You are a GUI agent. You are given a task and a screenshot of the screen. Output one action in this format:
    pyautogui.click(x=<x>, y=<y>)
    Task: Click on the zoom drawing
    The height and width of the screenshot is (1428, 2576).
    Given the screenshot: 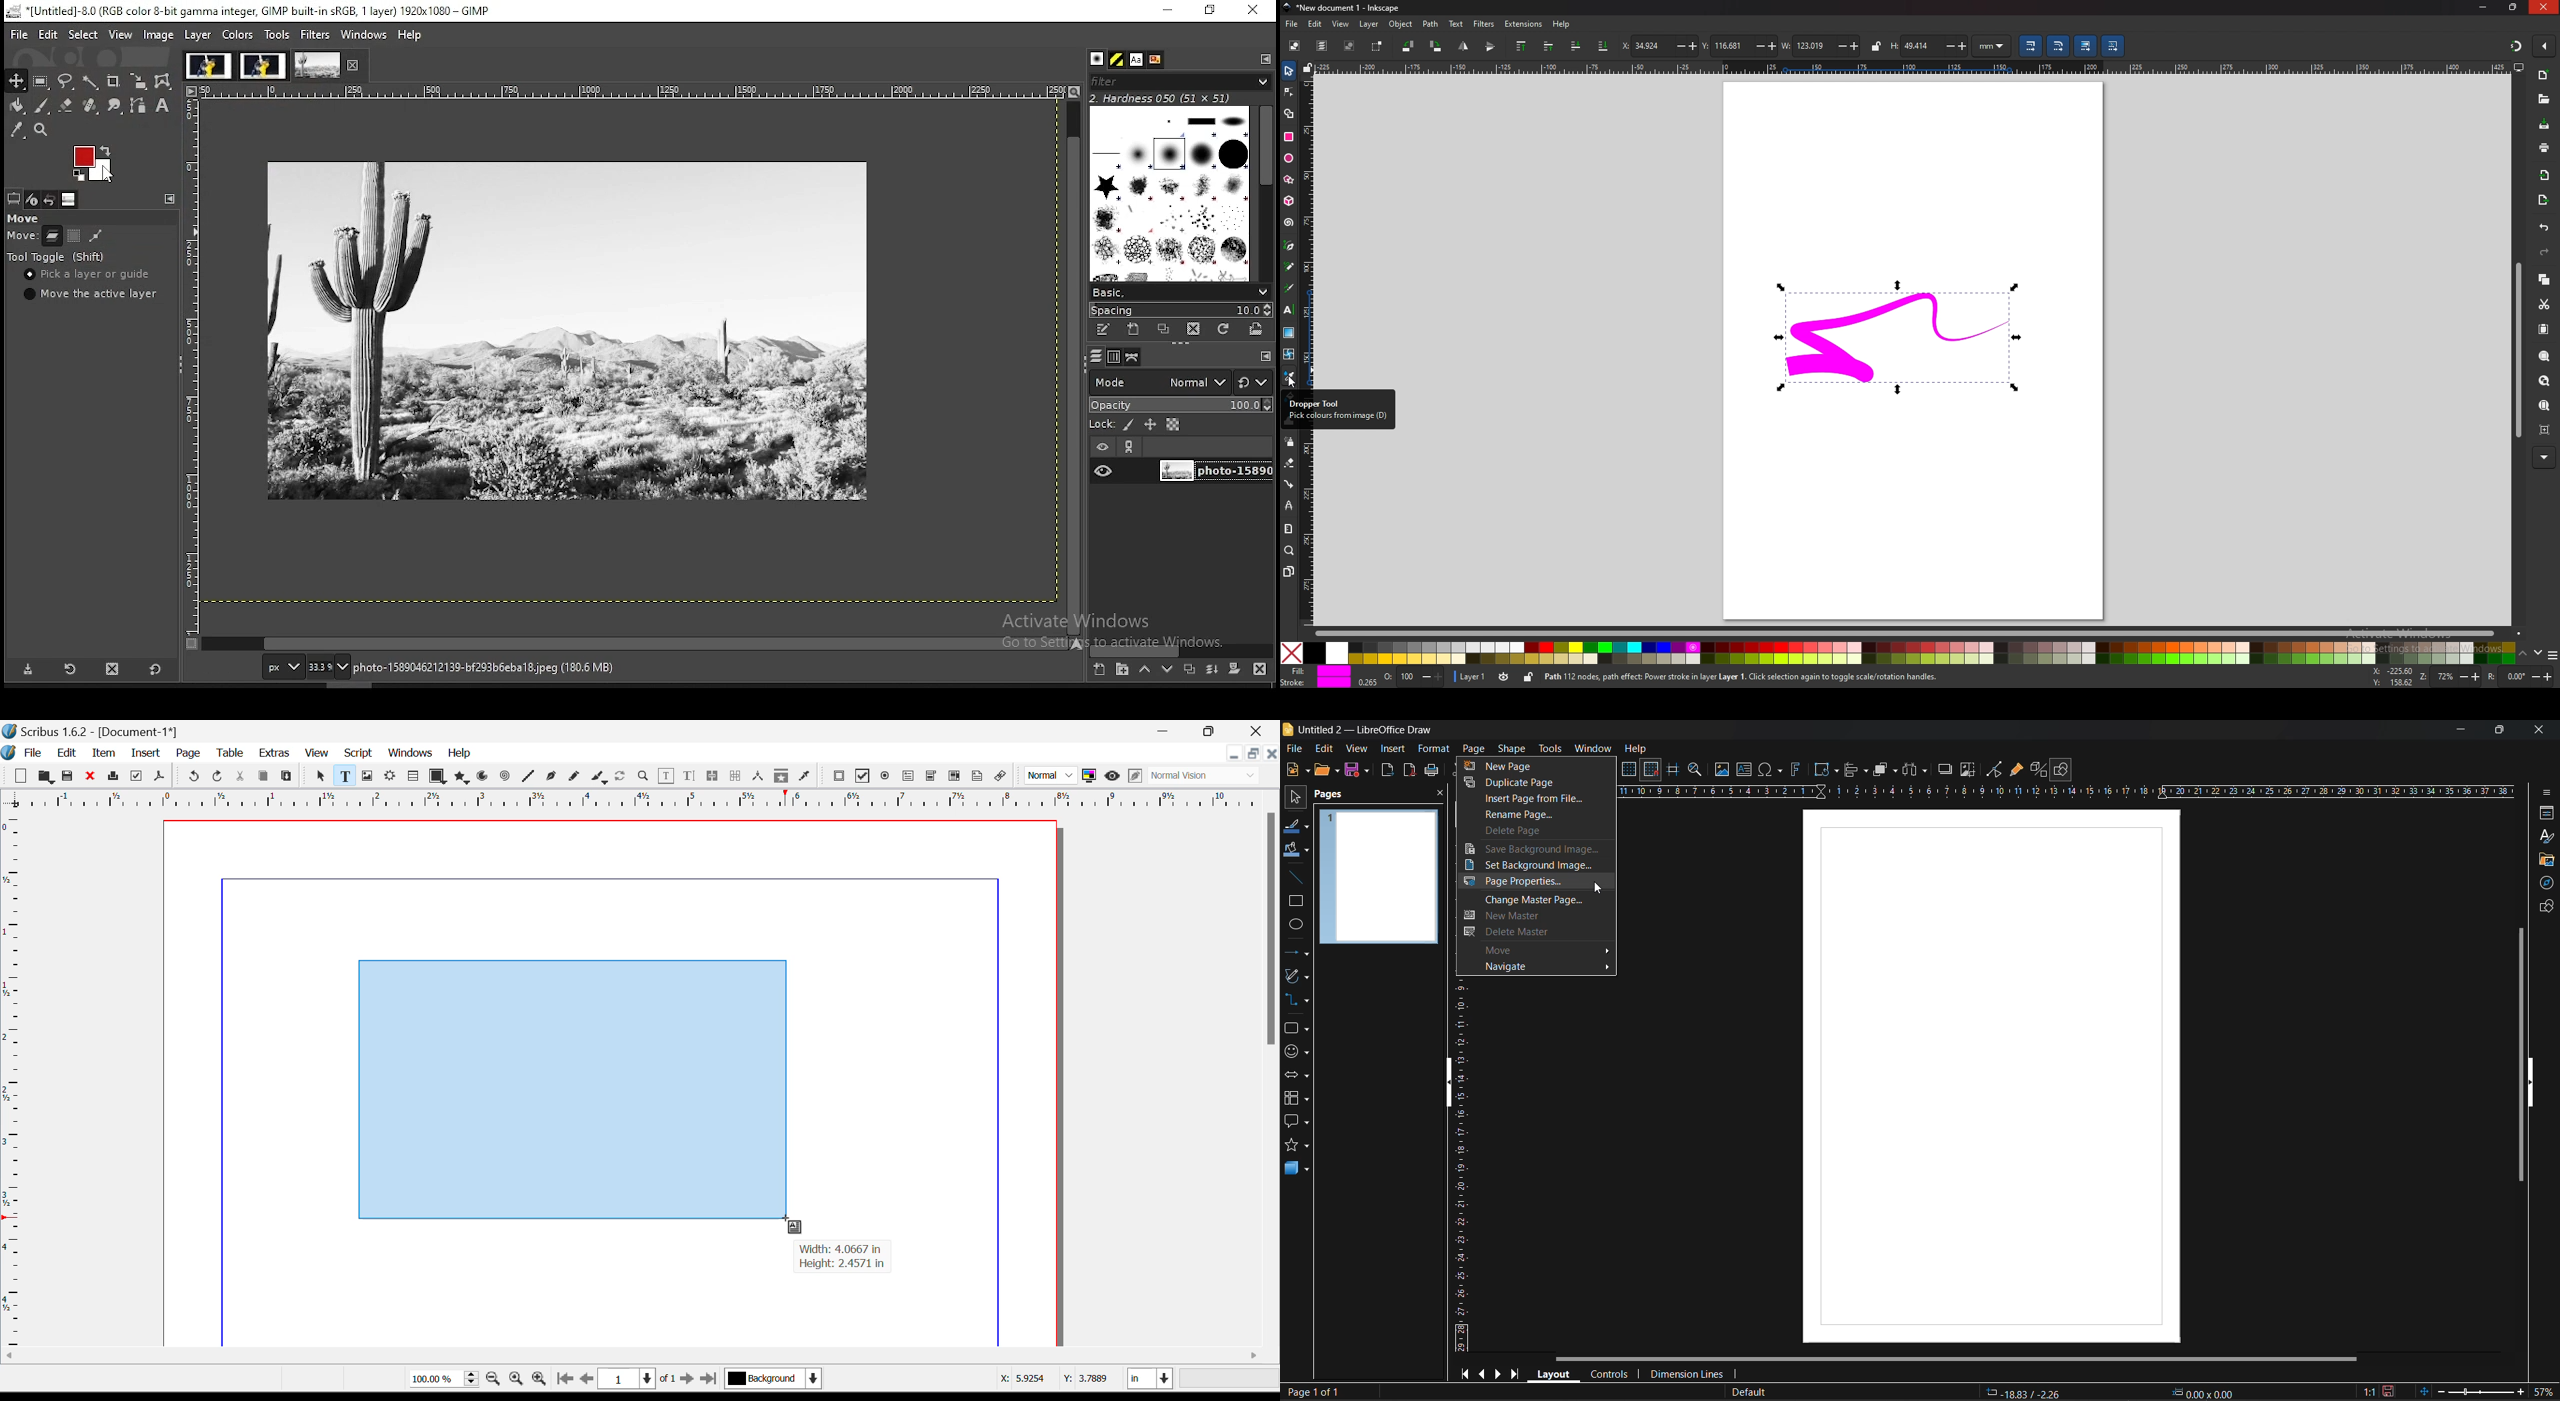 What is the action you would take?
    pyautogui.click(x=2545, y=380)
    